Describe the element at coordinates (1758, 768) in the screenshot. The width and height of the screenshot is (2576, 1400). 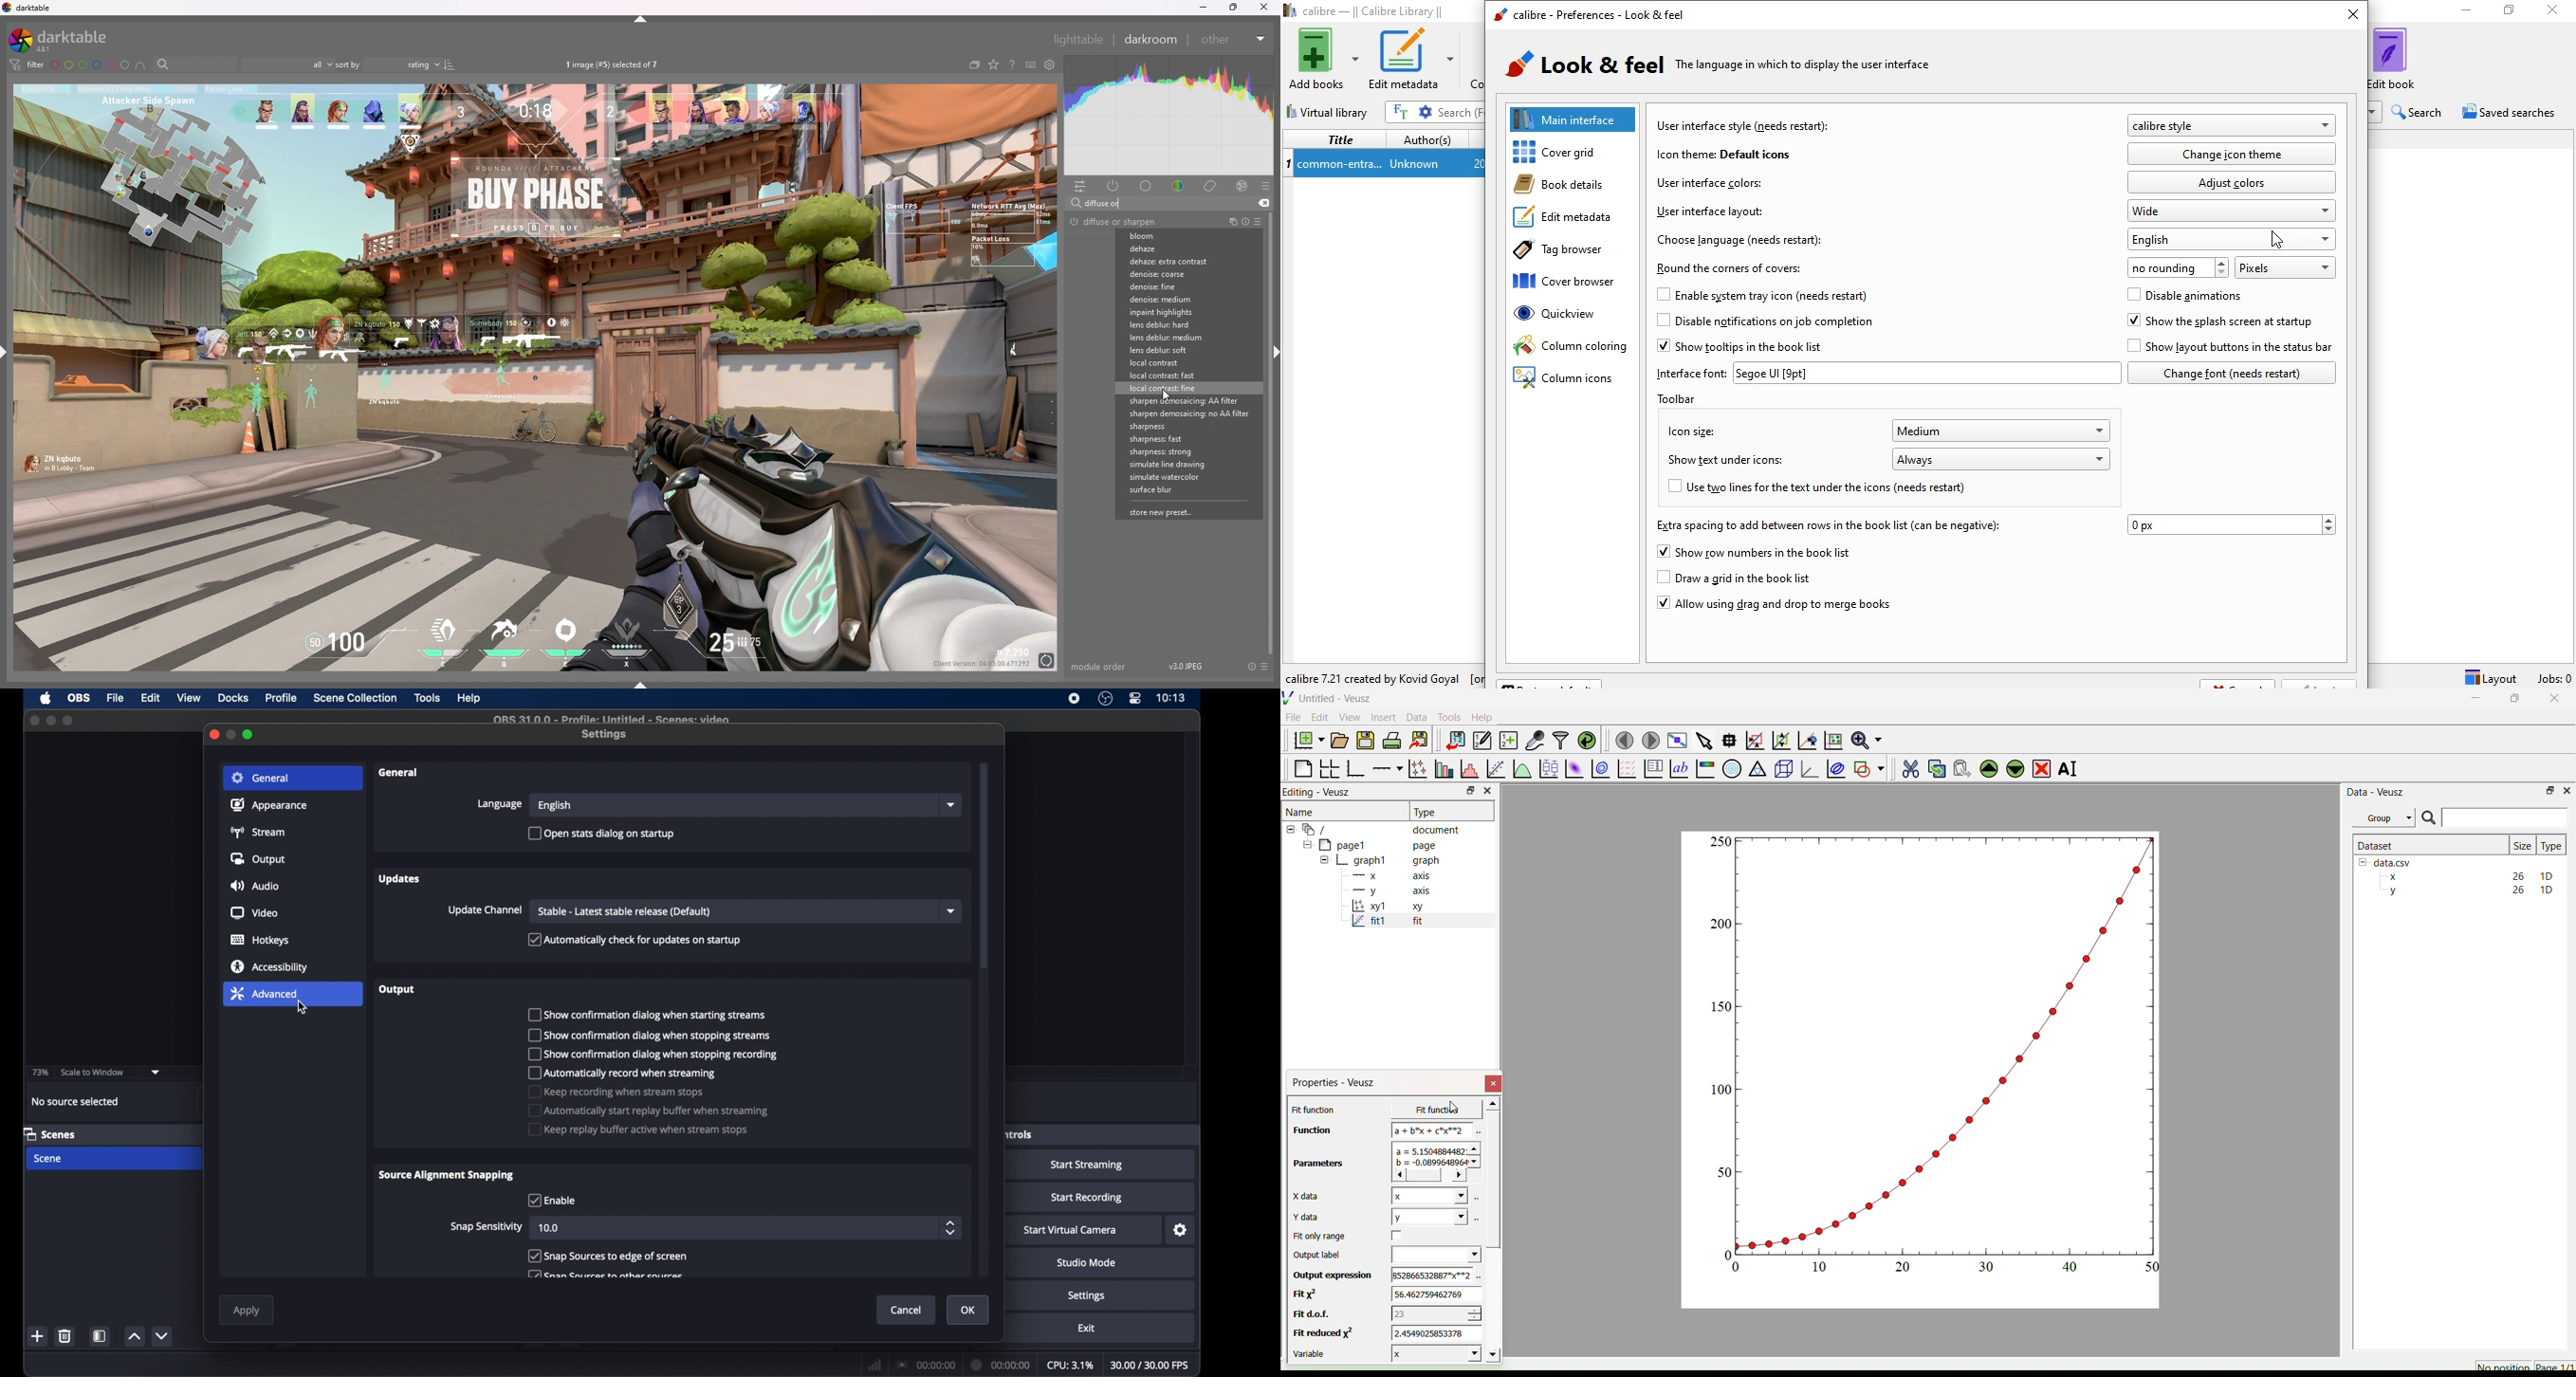
I see `Ternary graph` at that location.